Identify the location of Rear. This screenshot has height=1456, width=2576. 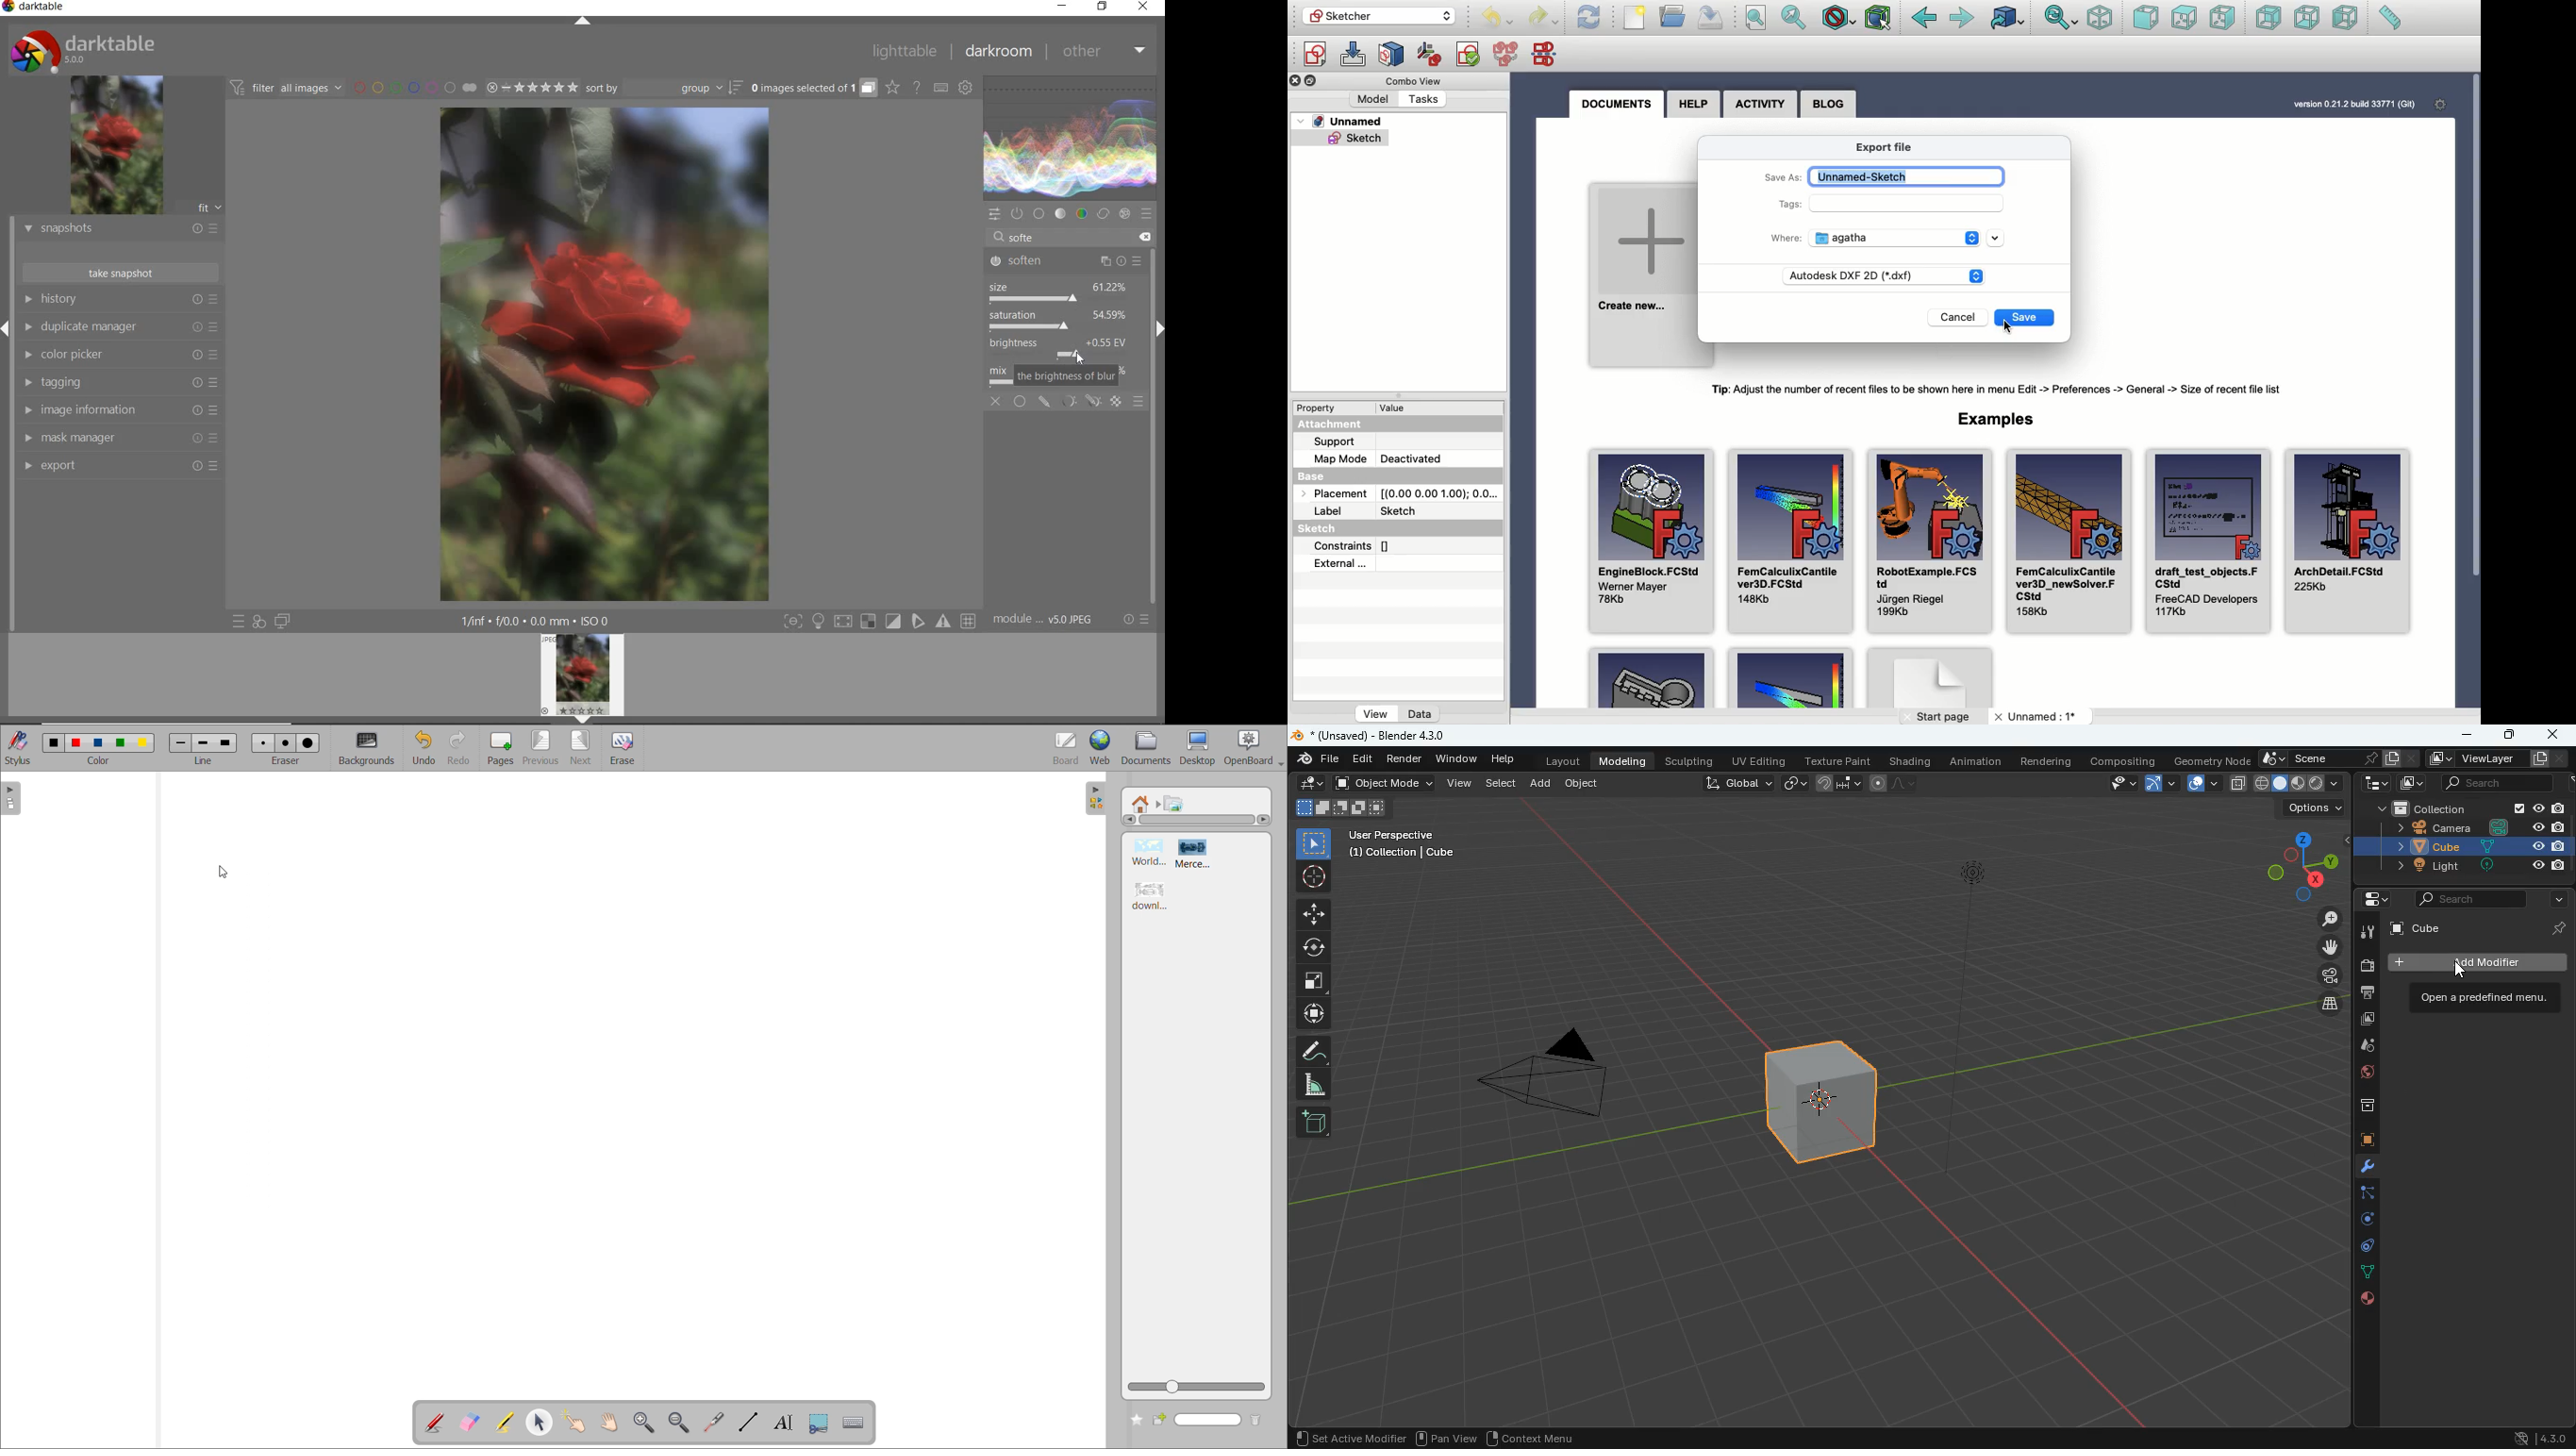
(2268, 19).